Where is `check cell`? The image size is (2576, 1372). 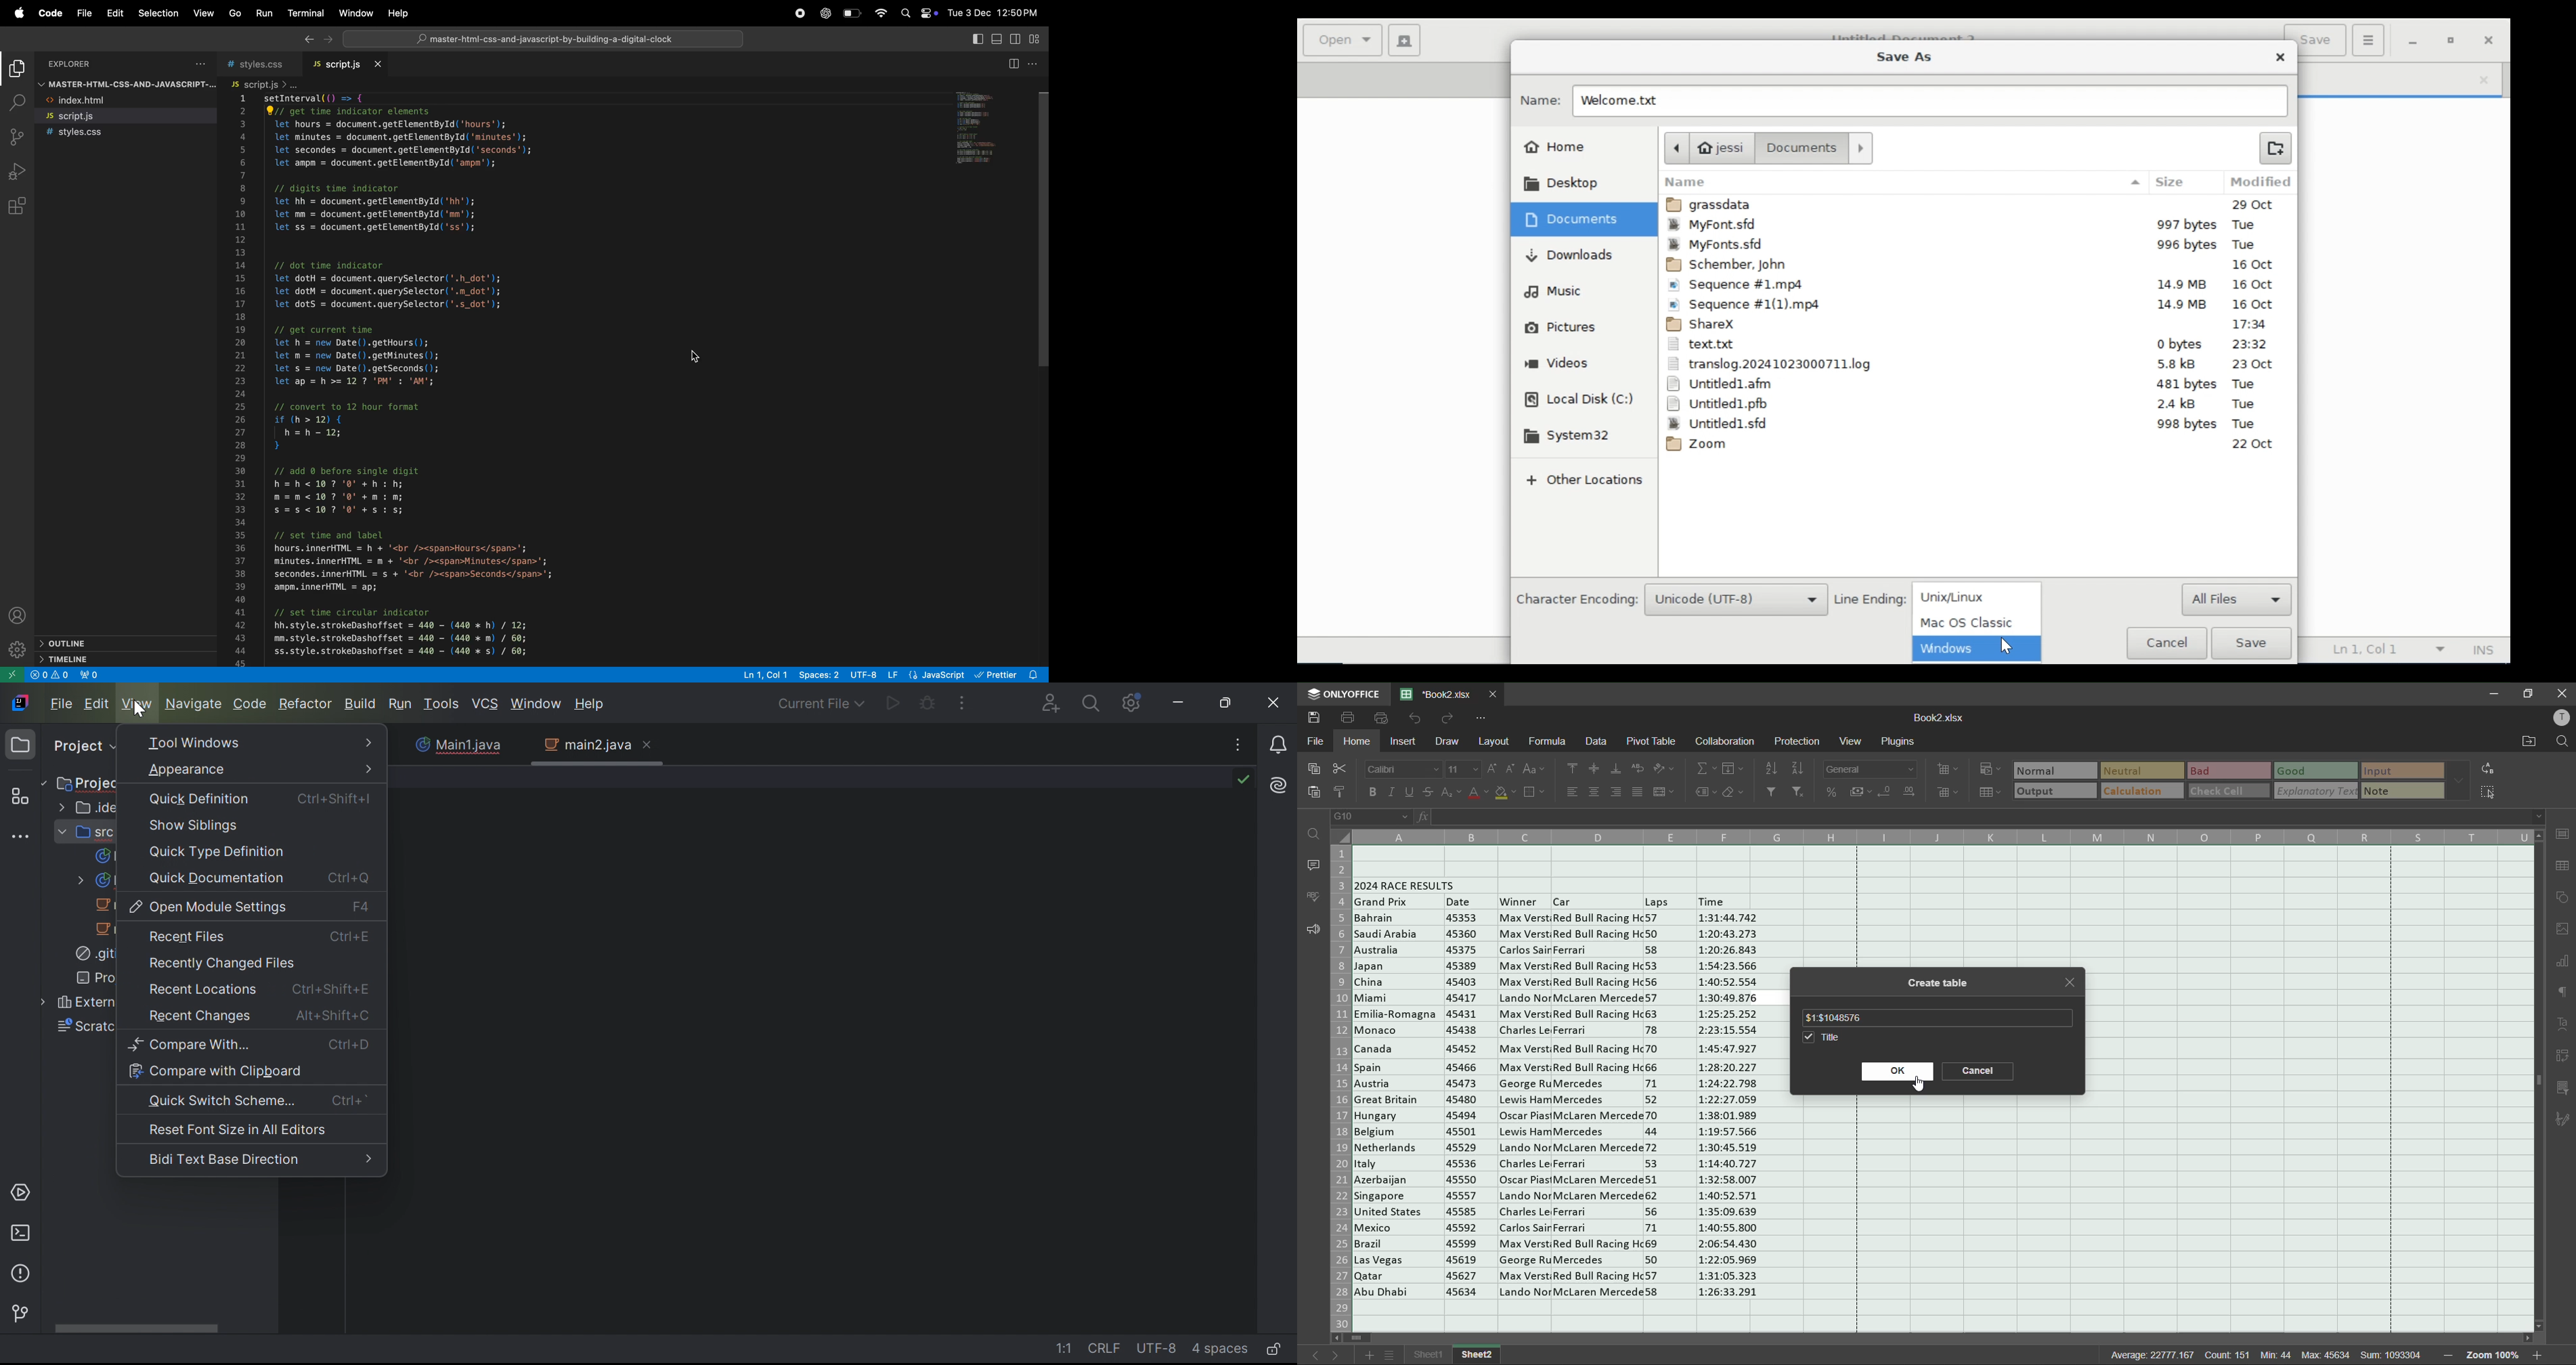 check cell is located at coordinates (2228, 791).